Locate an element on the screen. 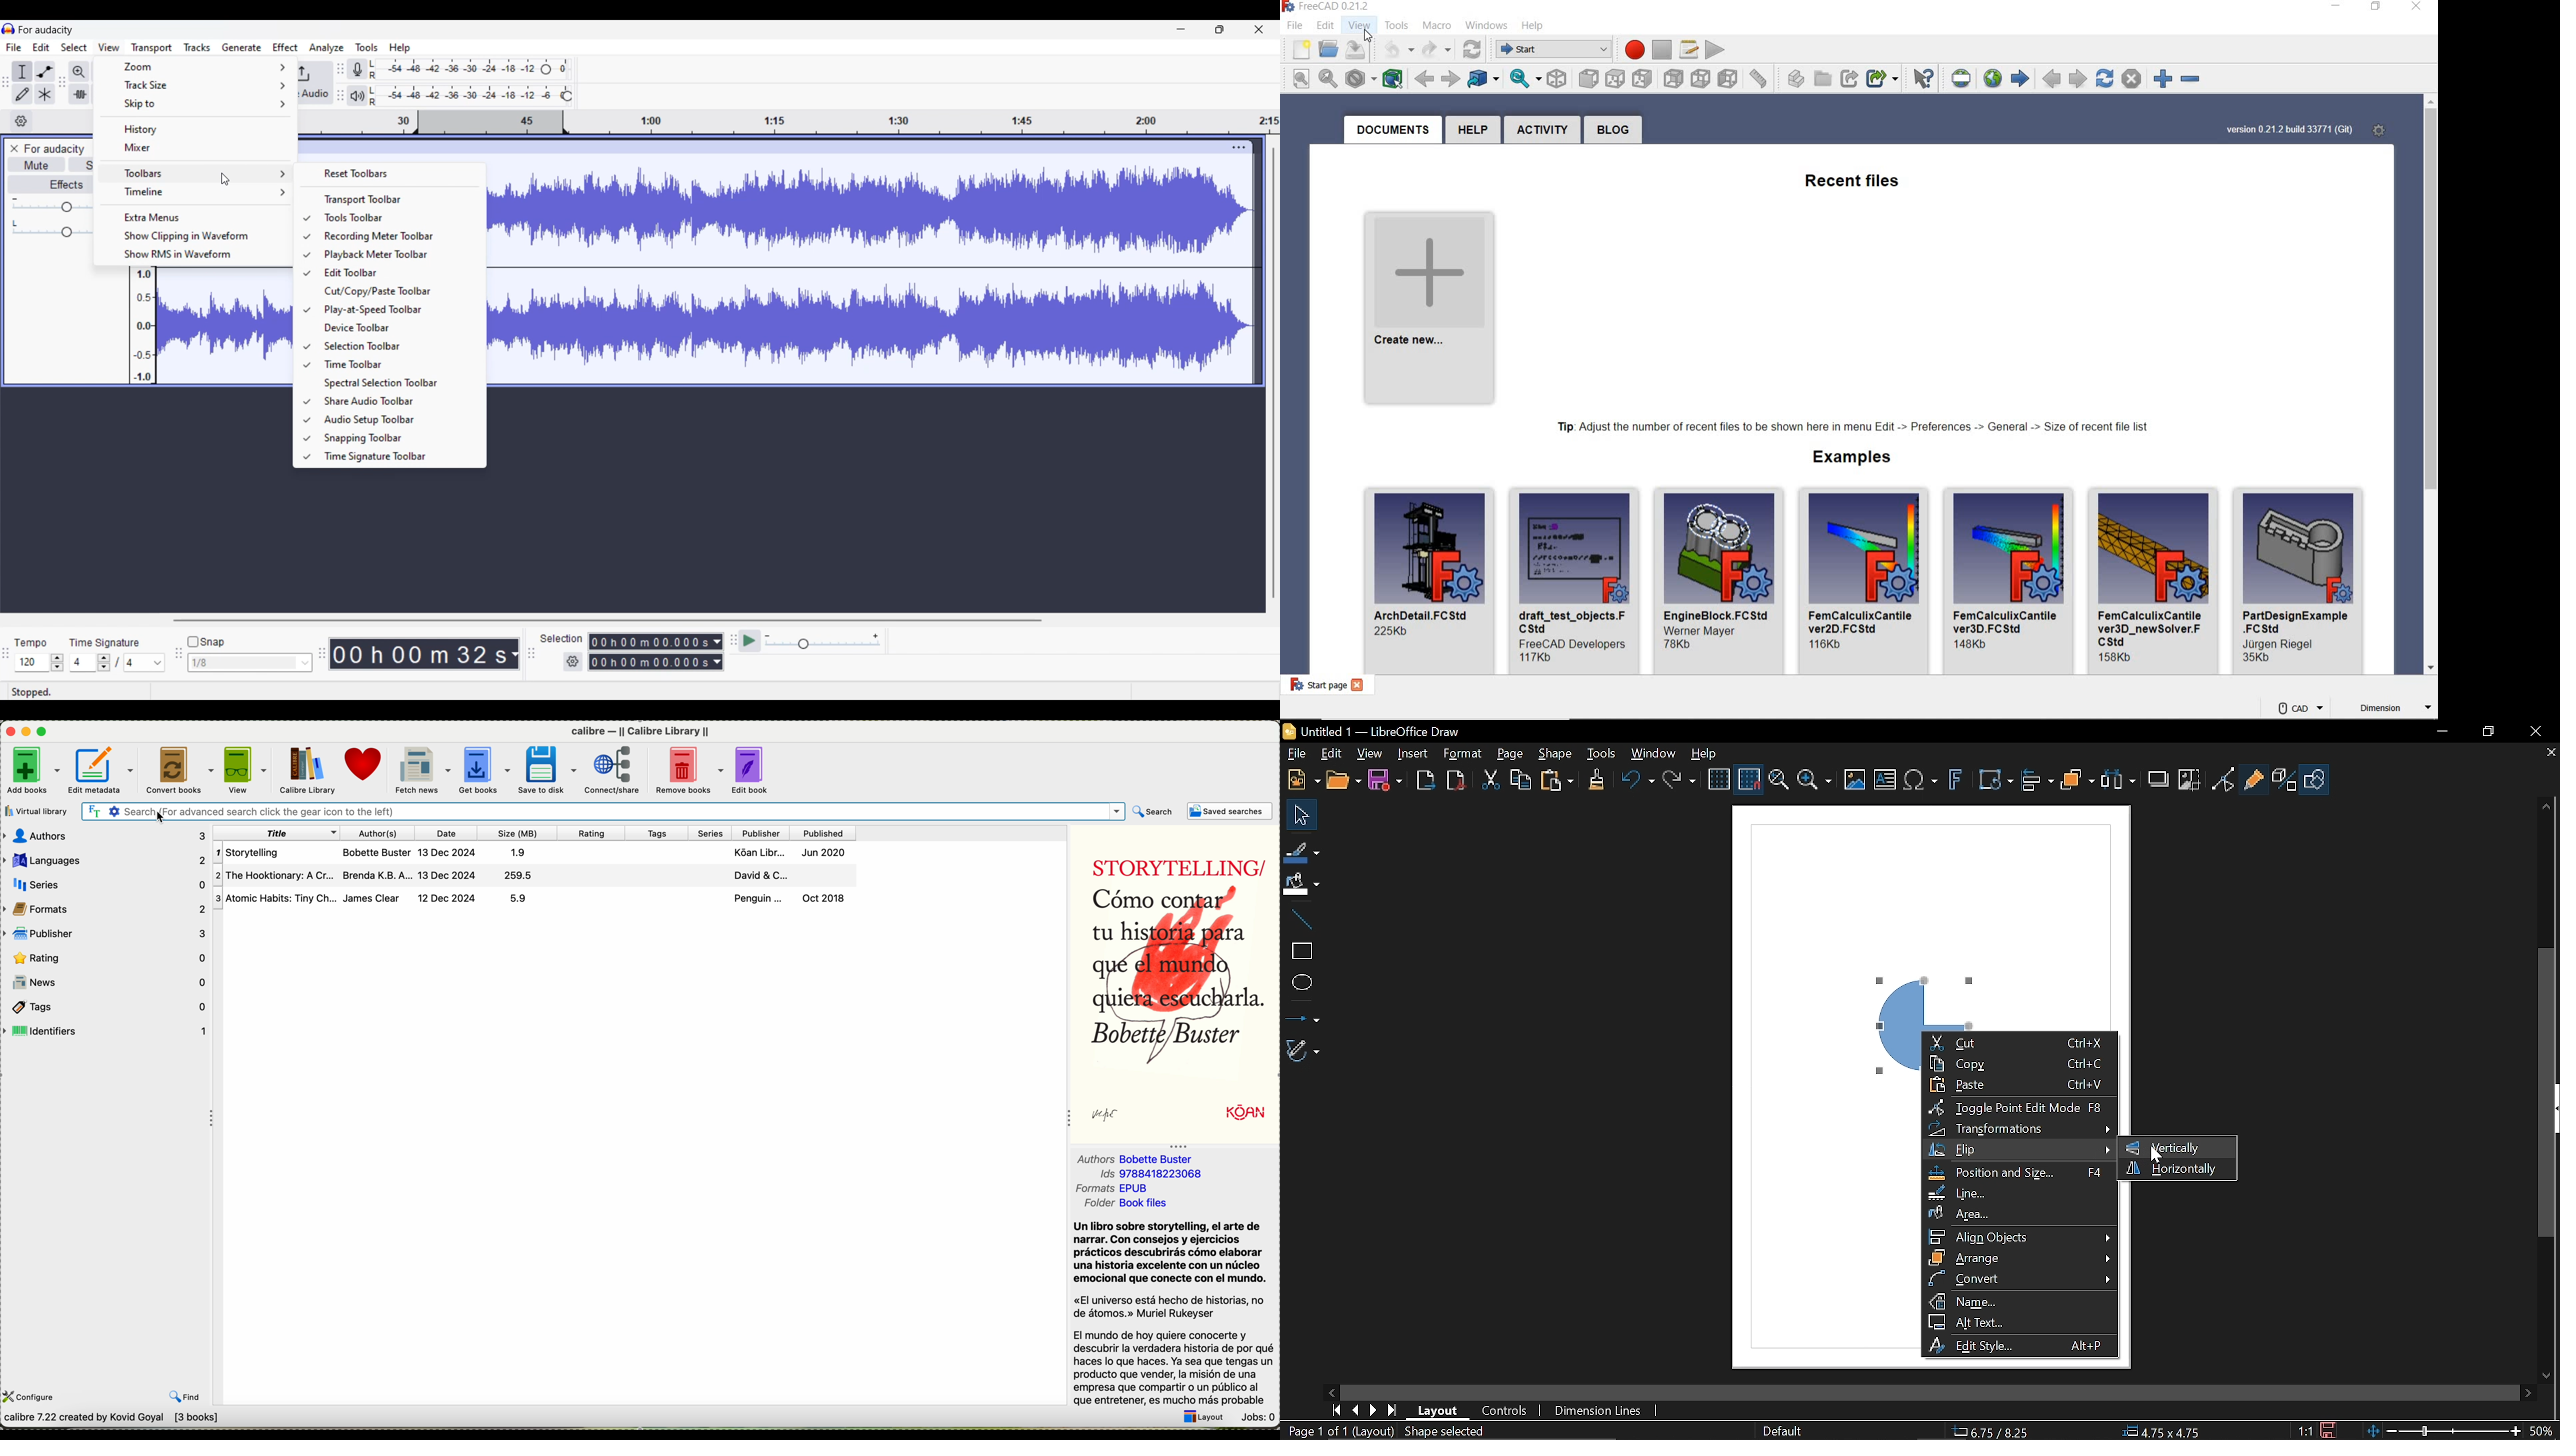 The height and width of the screenshot is (1456, 2576). Koan is located at coordinates (1227, 1114).